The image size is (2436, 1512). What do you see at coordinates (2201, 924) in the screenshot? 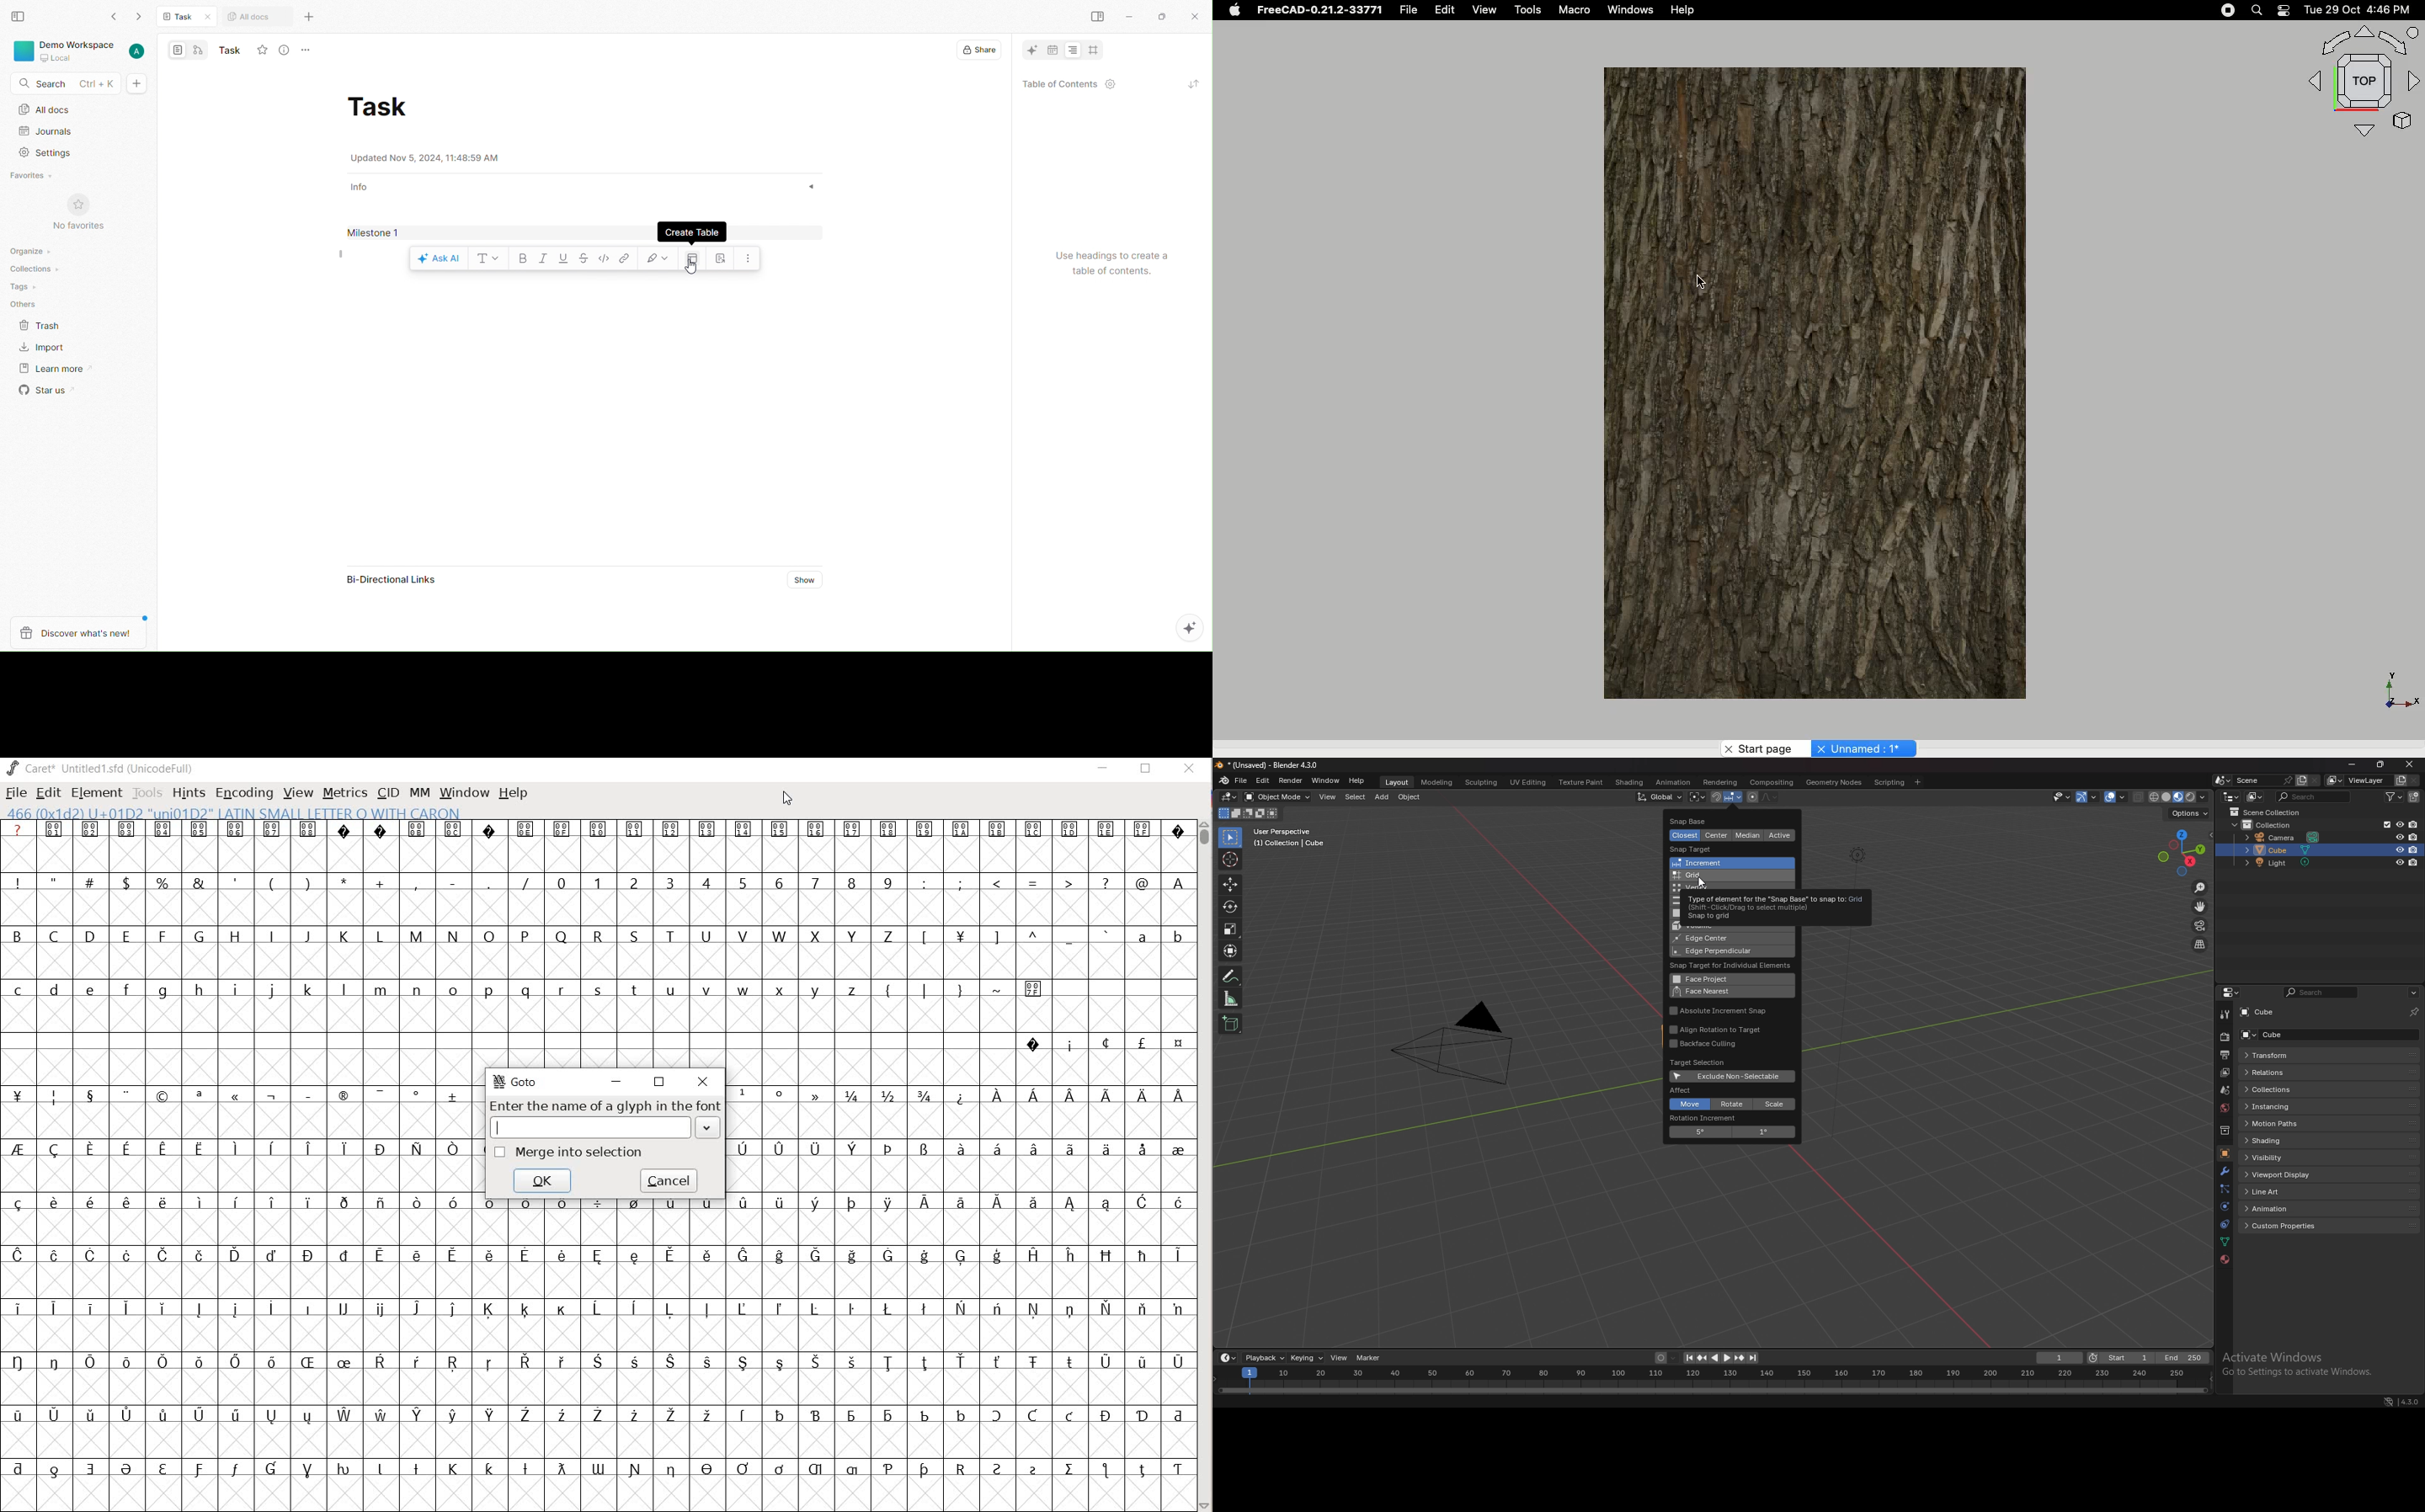
I see `camera view` at bounding box center [2201, 924].